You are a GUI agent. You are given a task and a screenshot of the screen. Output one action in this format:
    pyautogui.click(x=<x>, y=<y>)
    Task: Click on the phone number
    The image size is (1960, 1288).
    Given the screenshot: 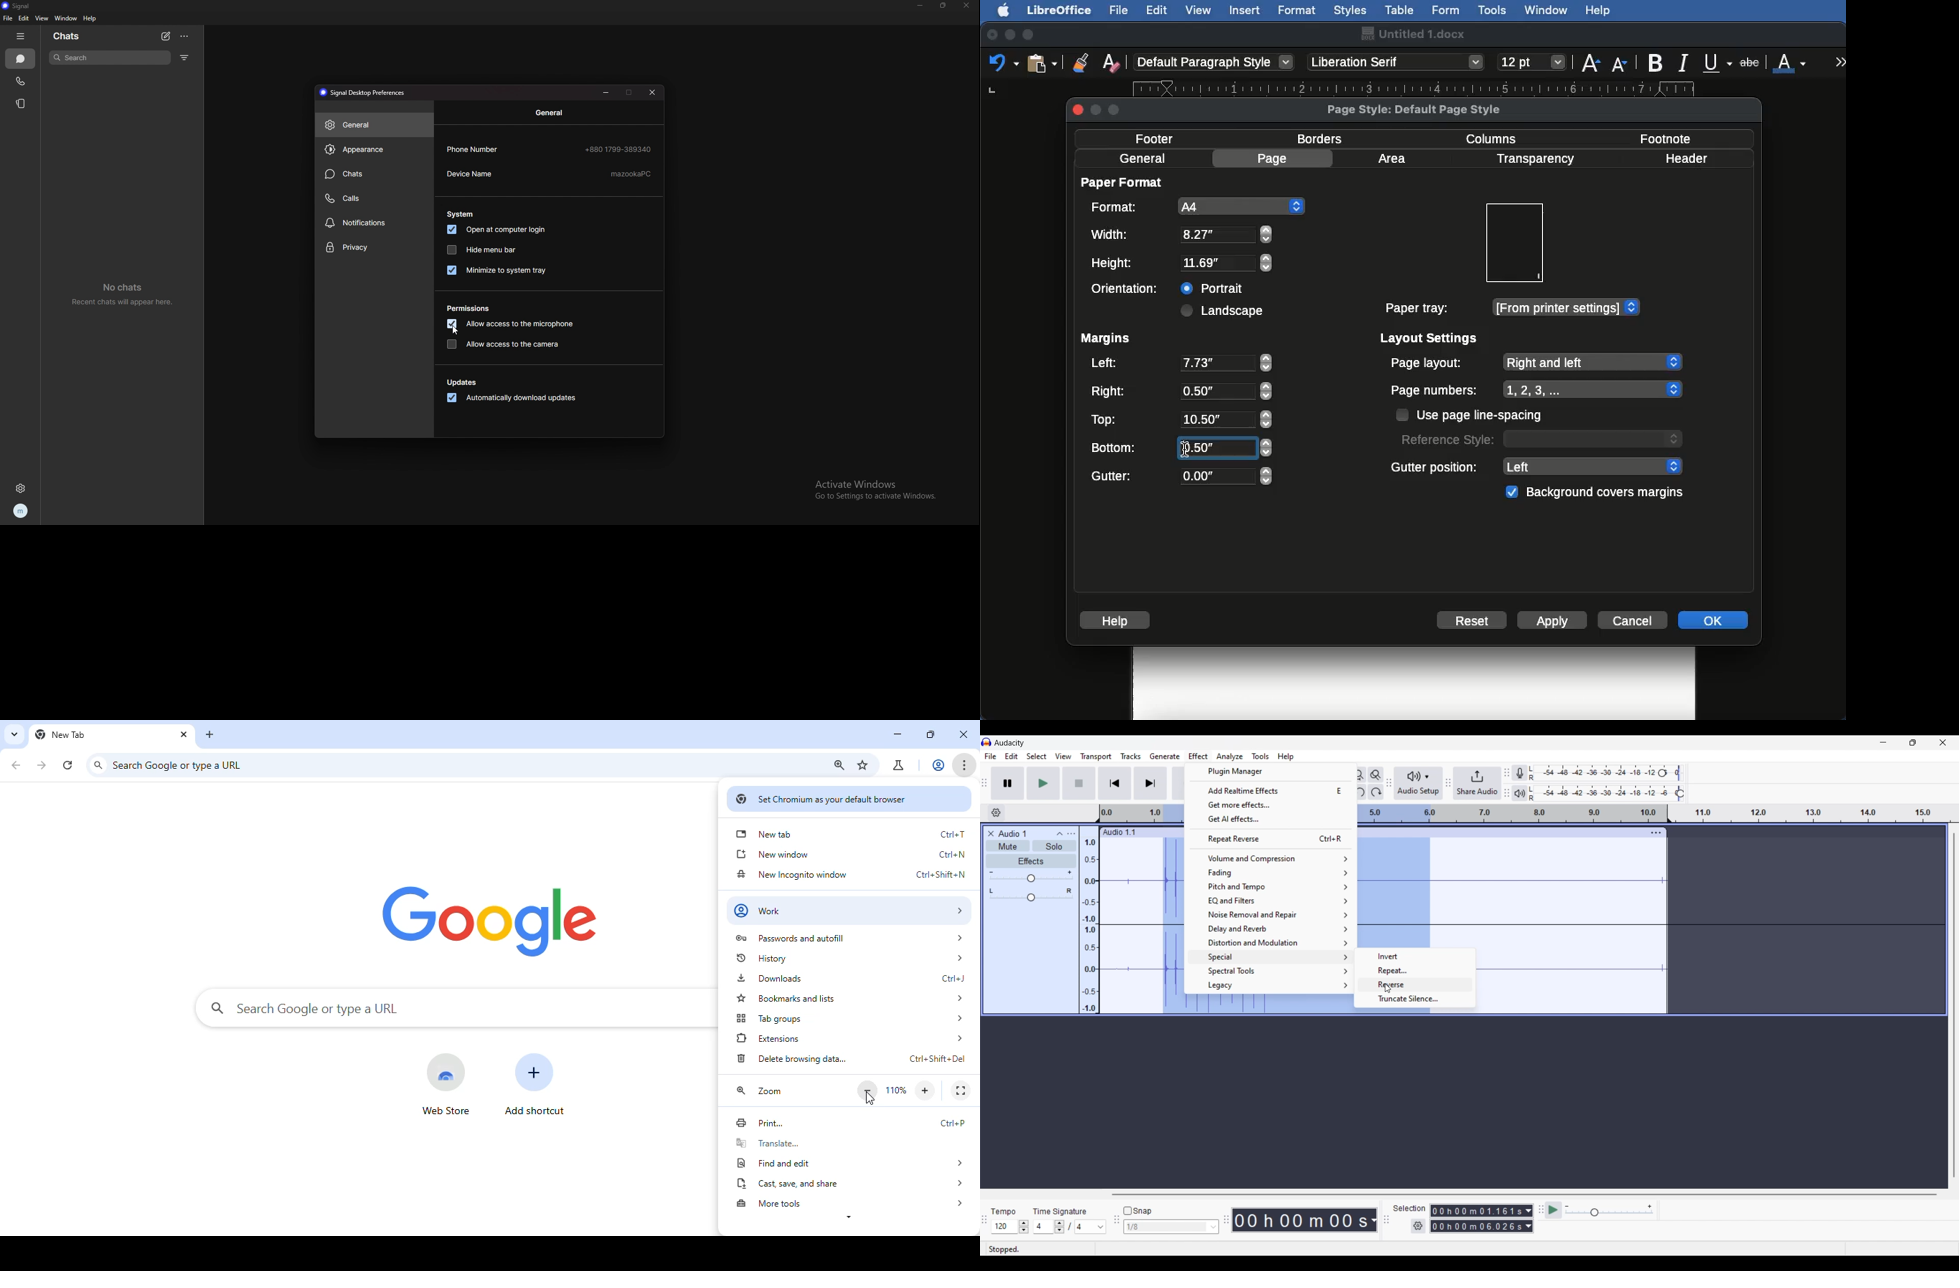 What is the action you would take?
    pyautogui.click(x=552, y=150)
    